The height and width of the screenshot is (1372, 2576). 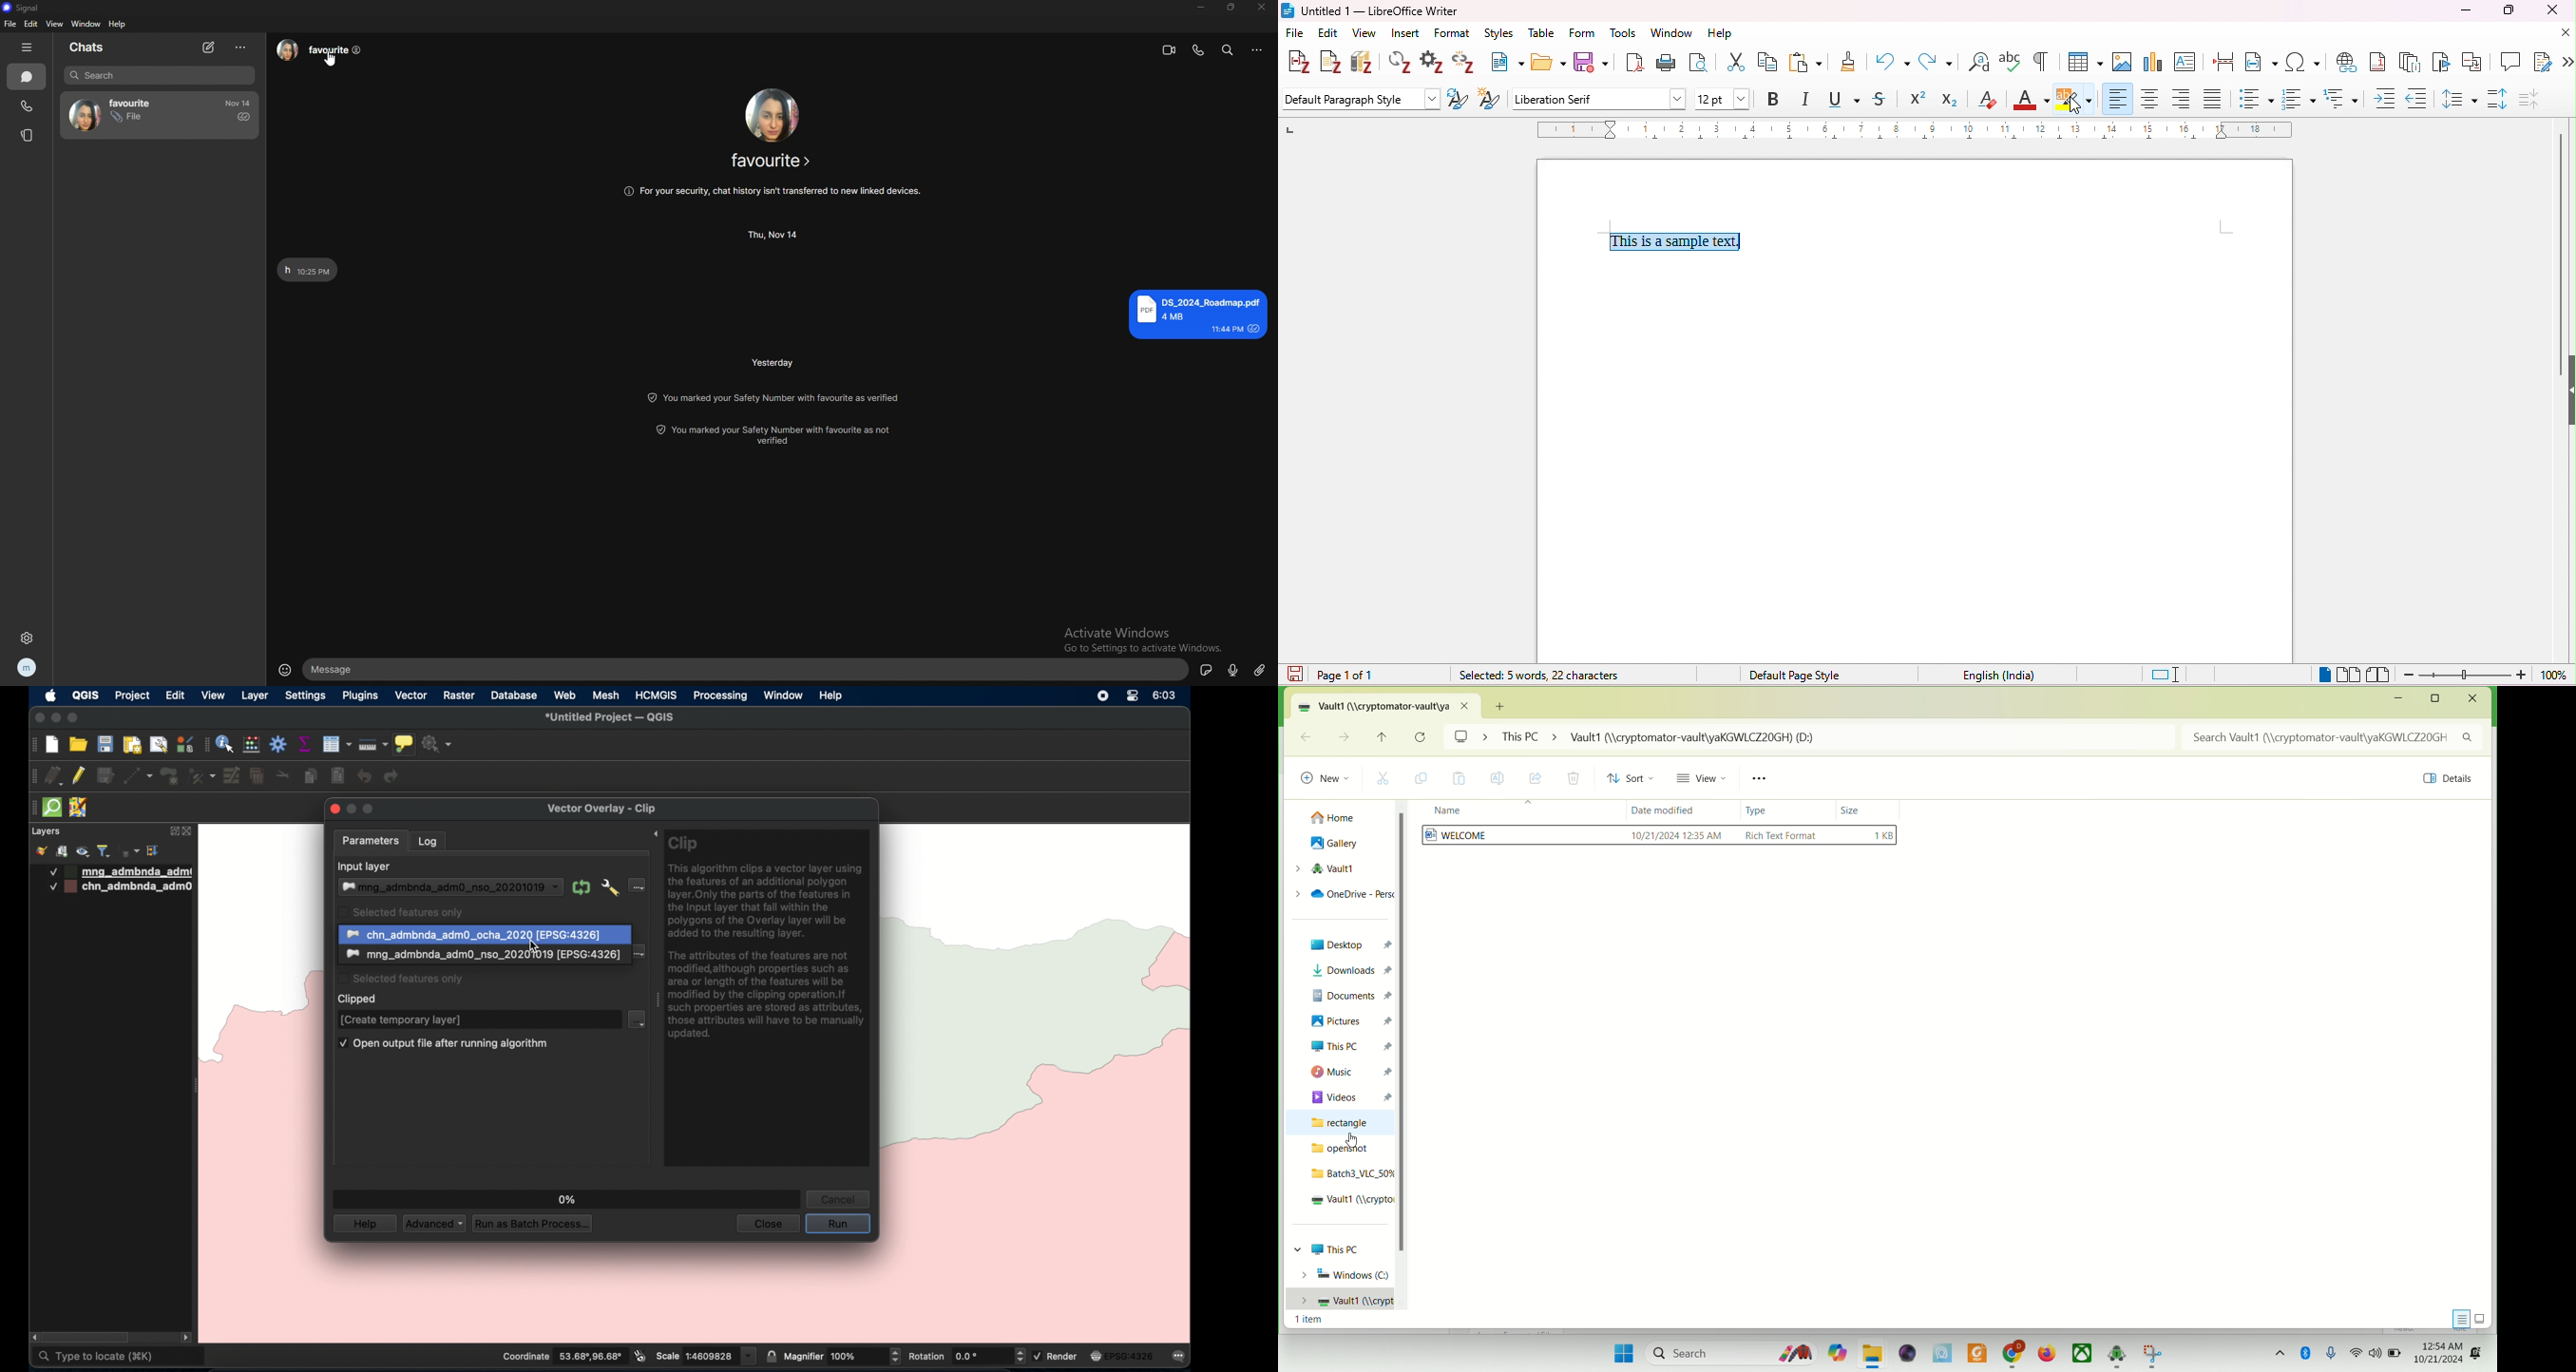 I want to click on stories, so click(x=28, y=134).